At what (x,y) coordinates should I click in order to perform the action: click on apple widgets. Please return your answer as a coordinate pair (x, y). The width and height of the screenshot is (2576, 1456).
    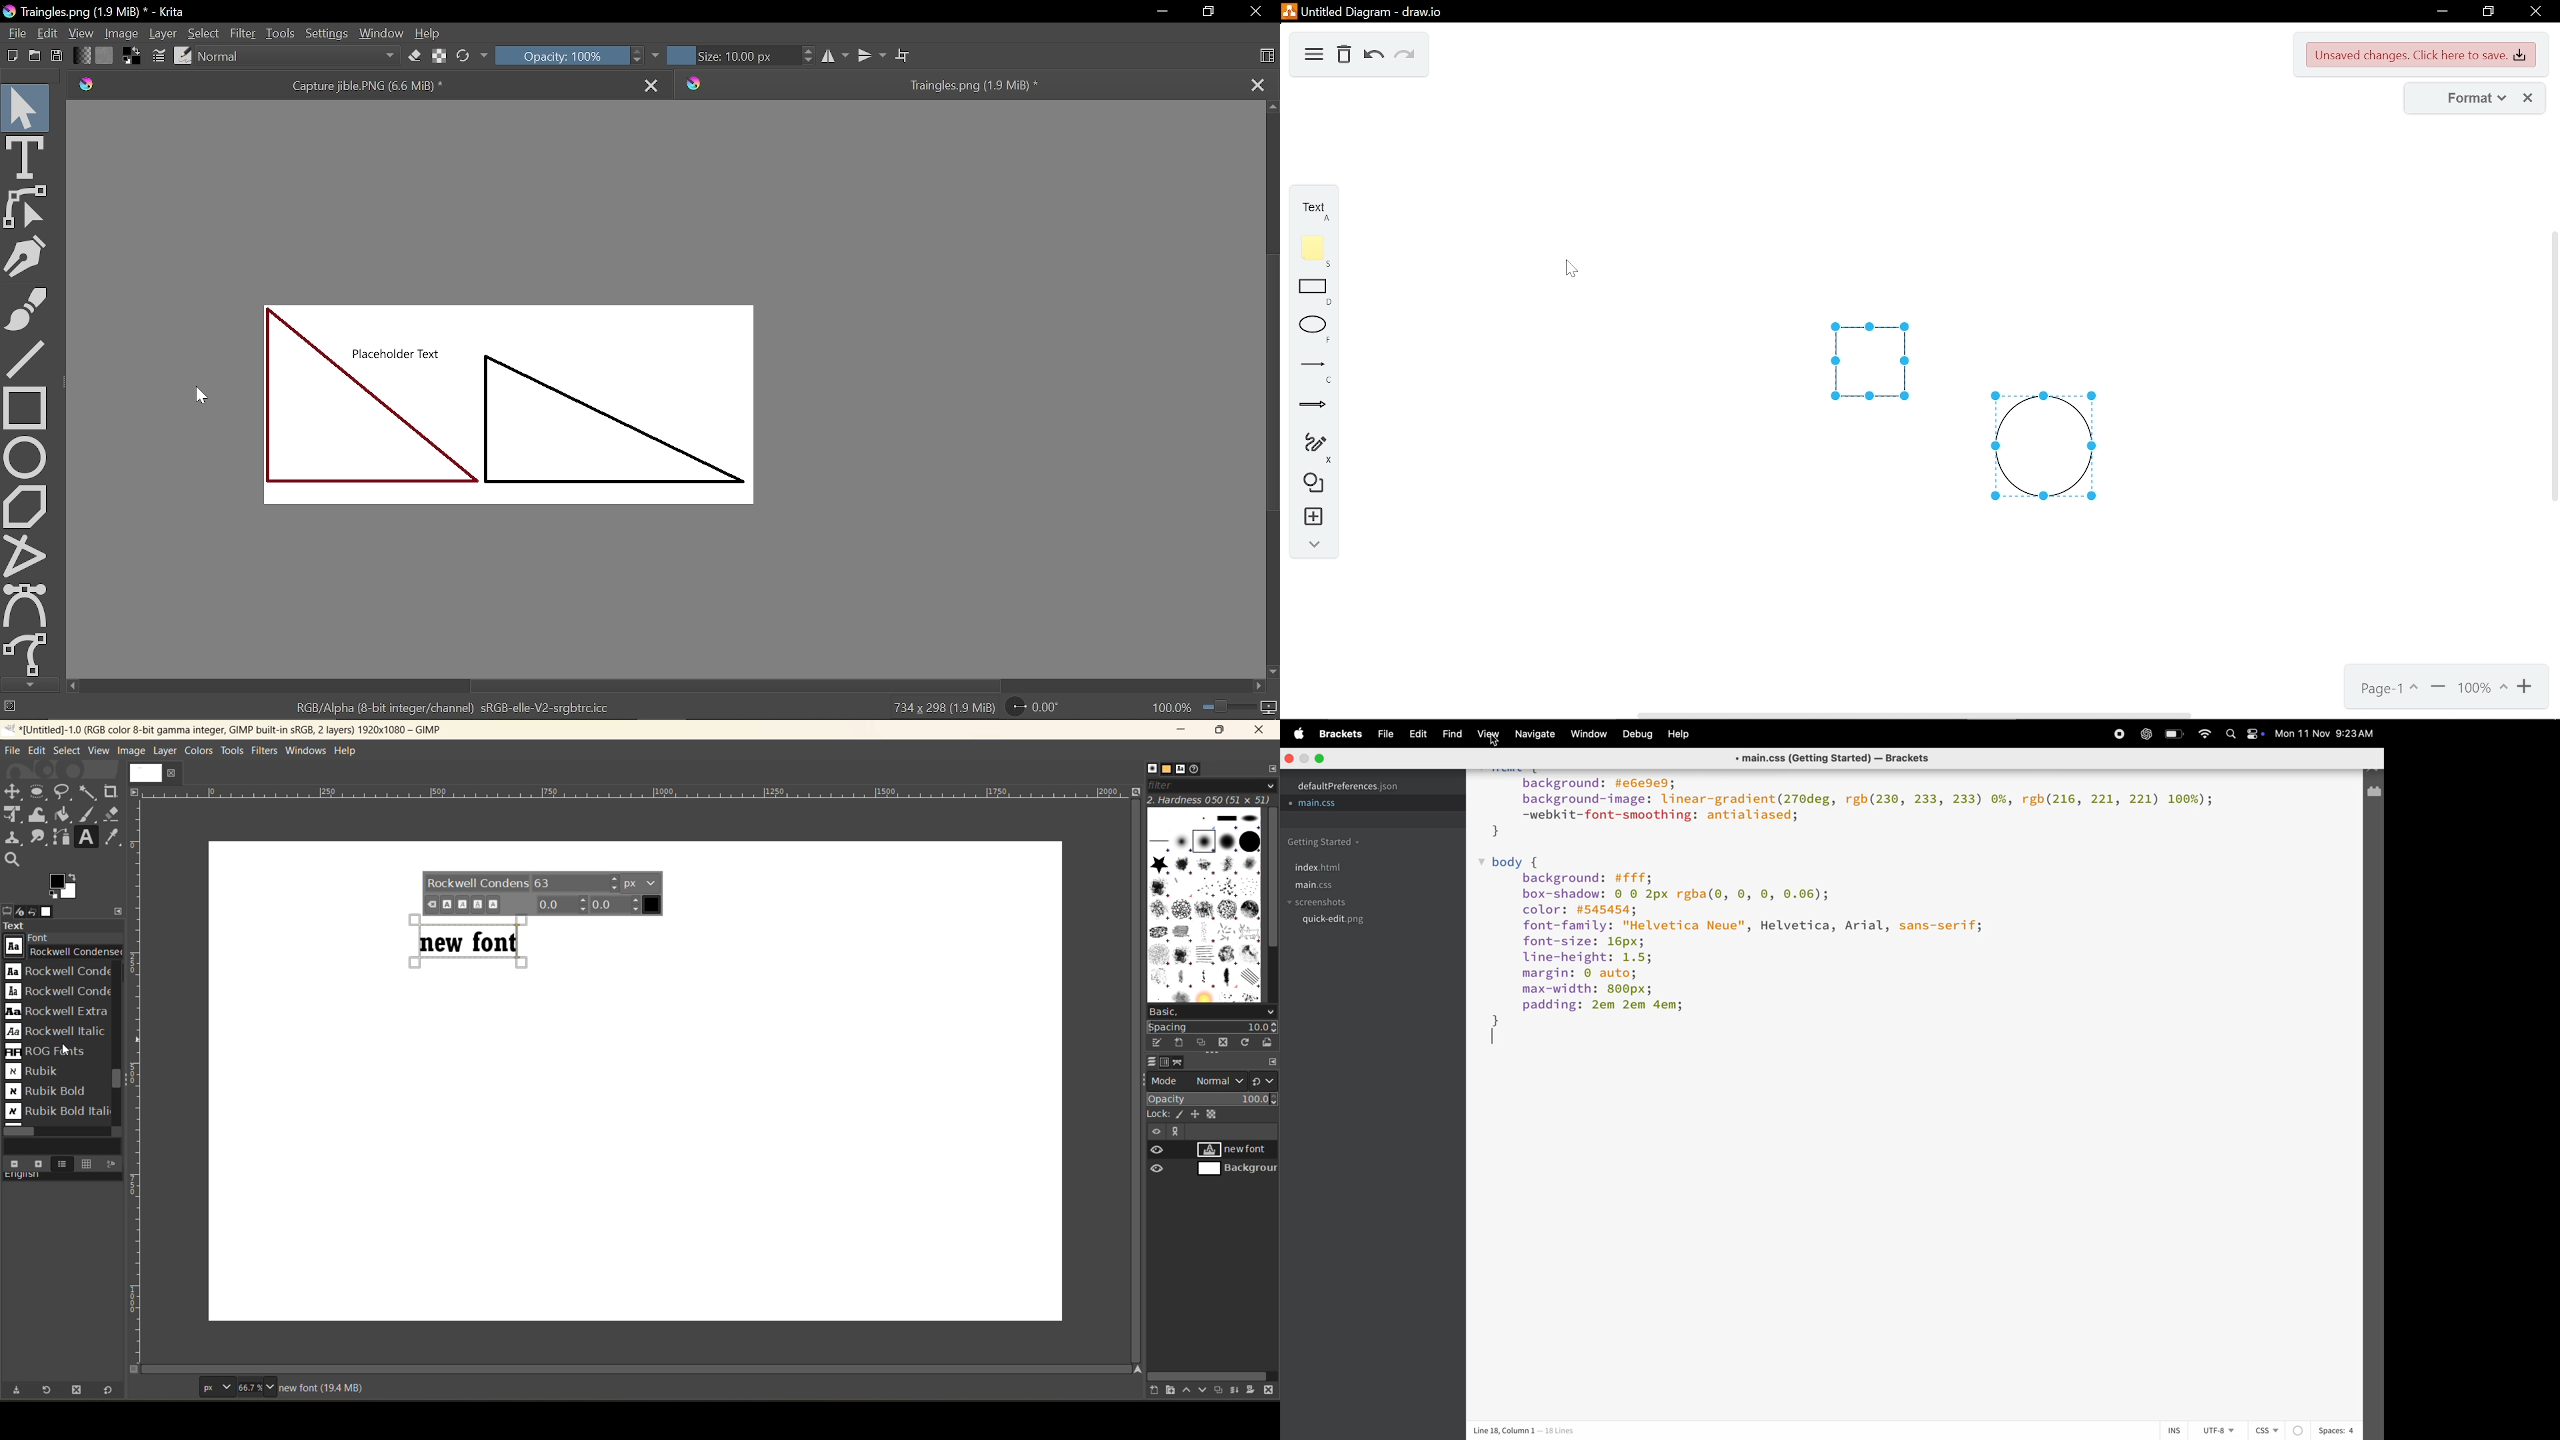
    Looking at the image, I should click on (2243, 735).